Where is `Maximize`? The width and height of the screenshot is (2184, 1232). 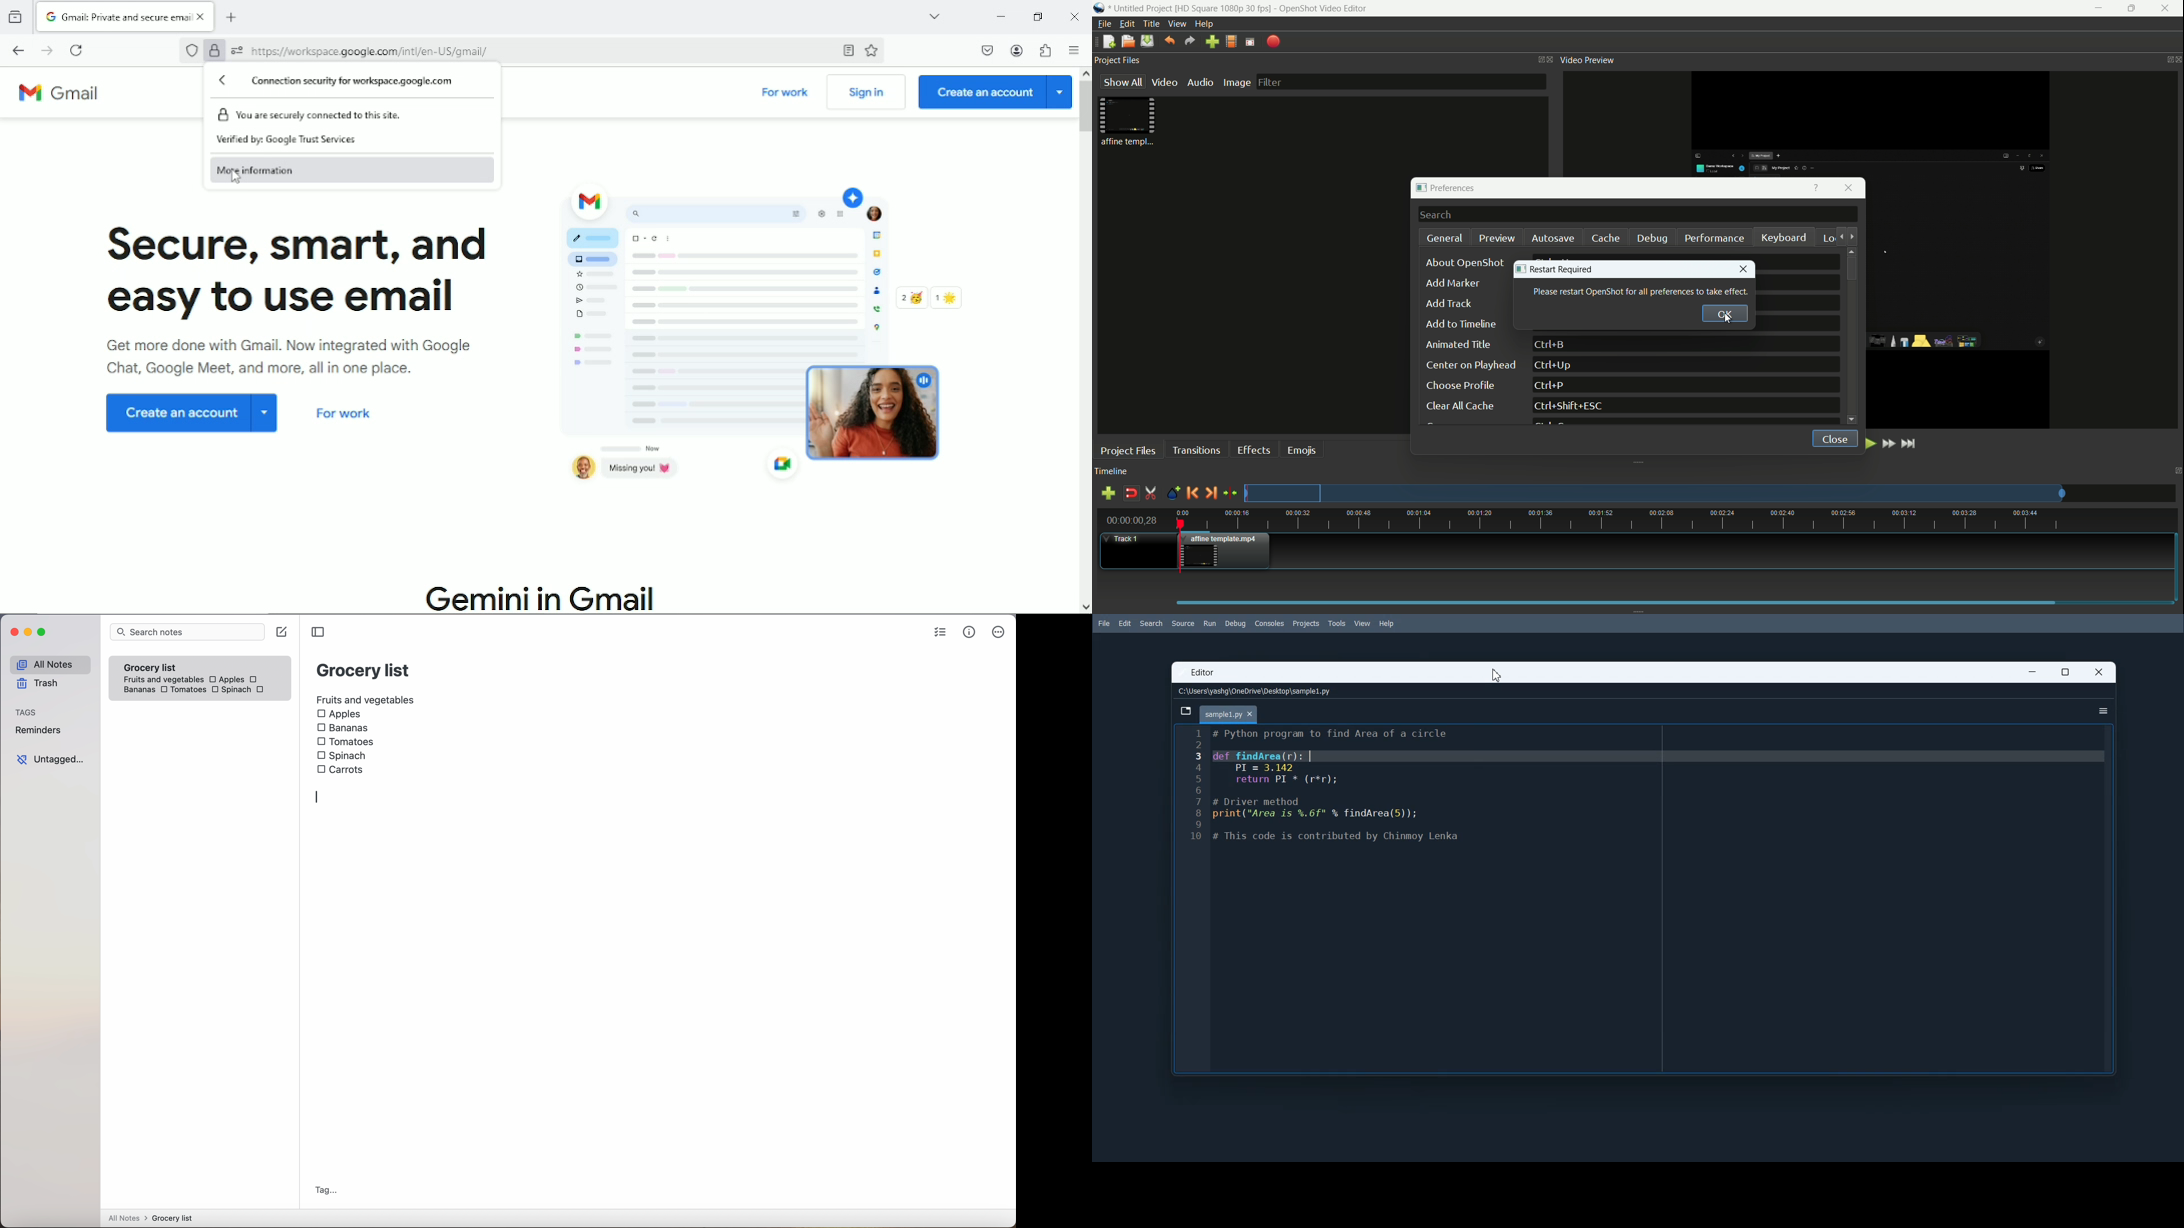 Maximize is located at coordinates (2065, 671).